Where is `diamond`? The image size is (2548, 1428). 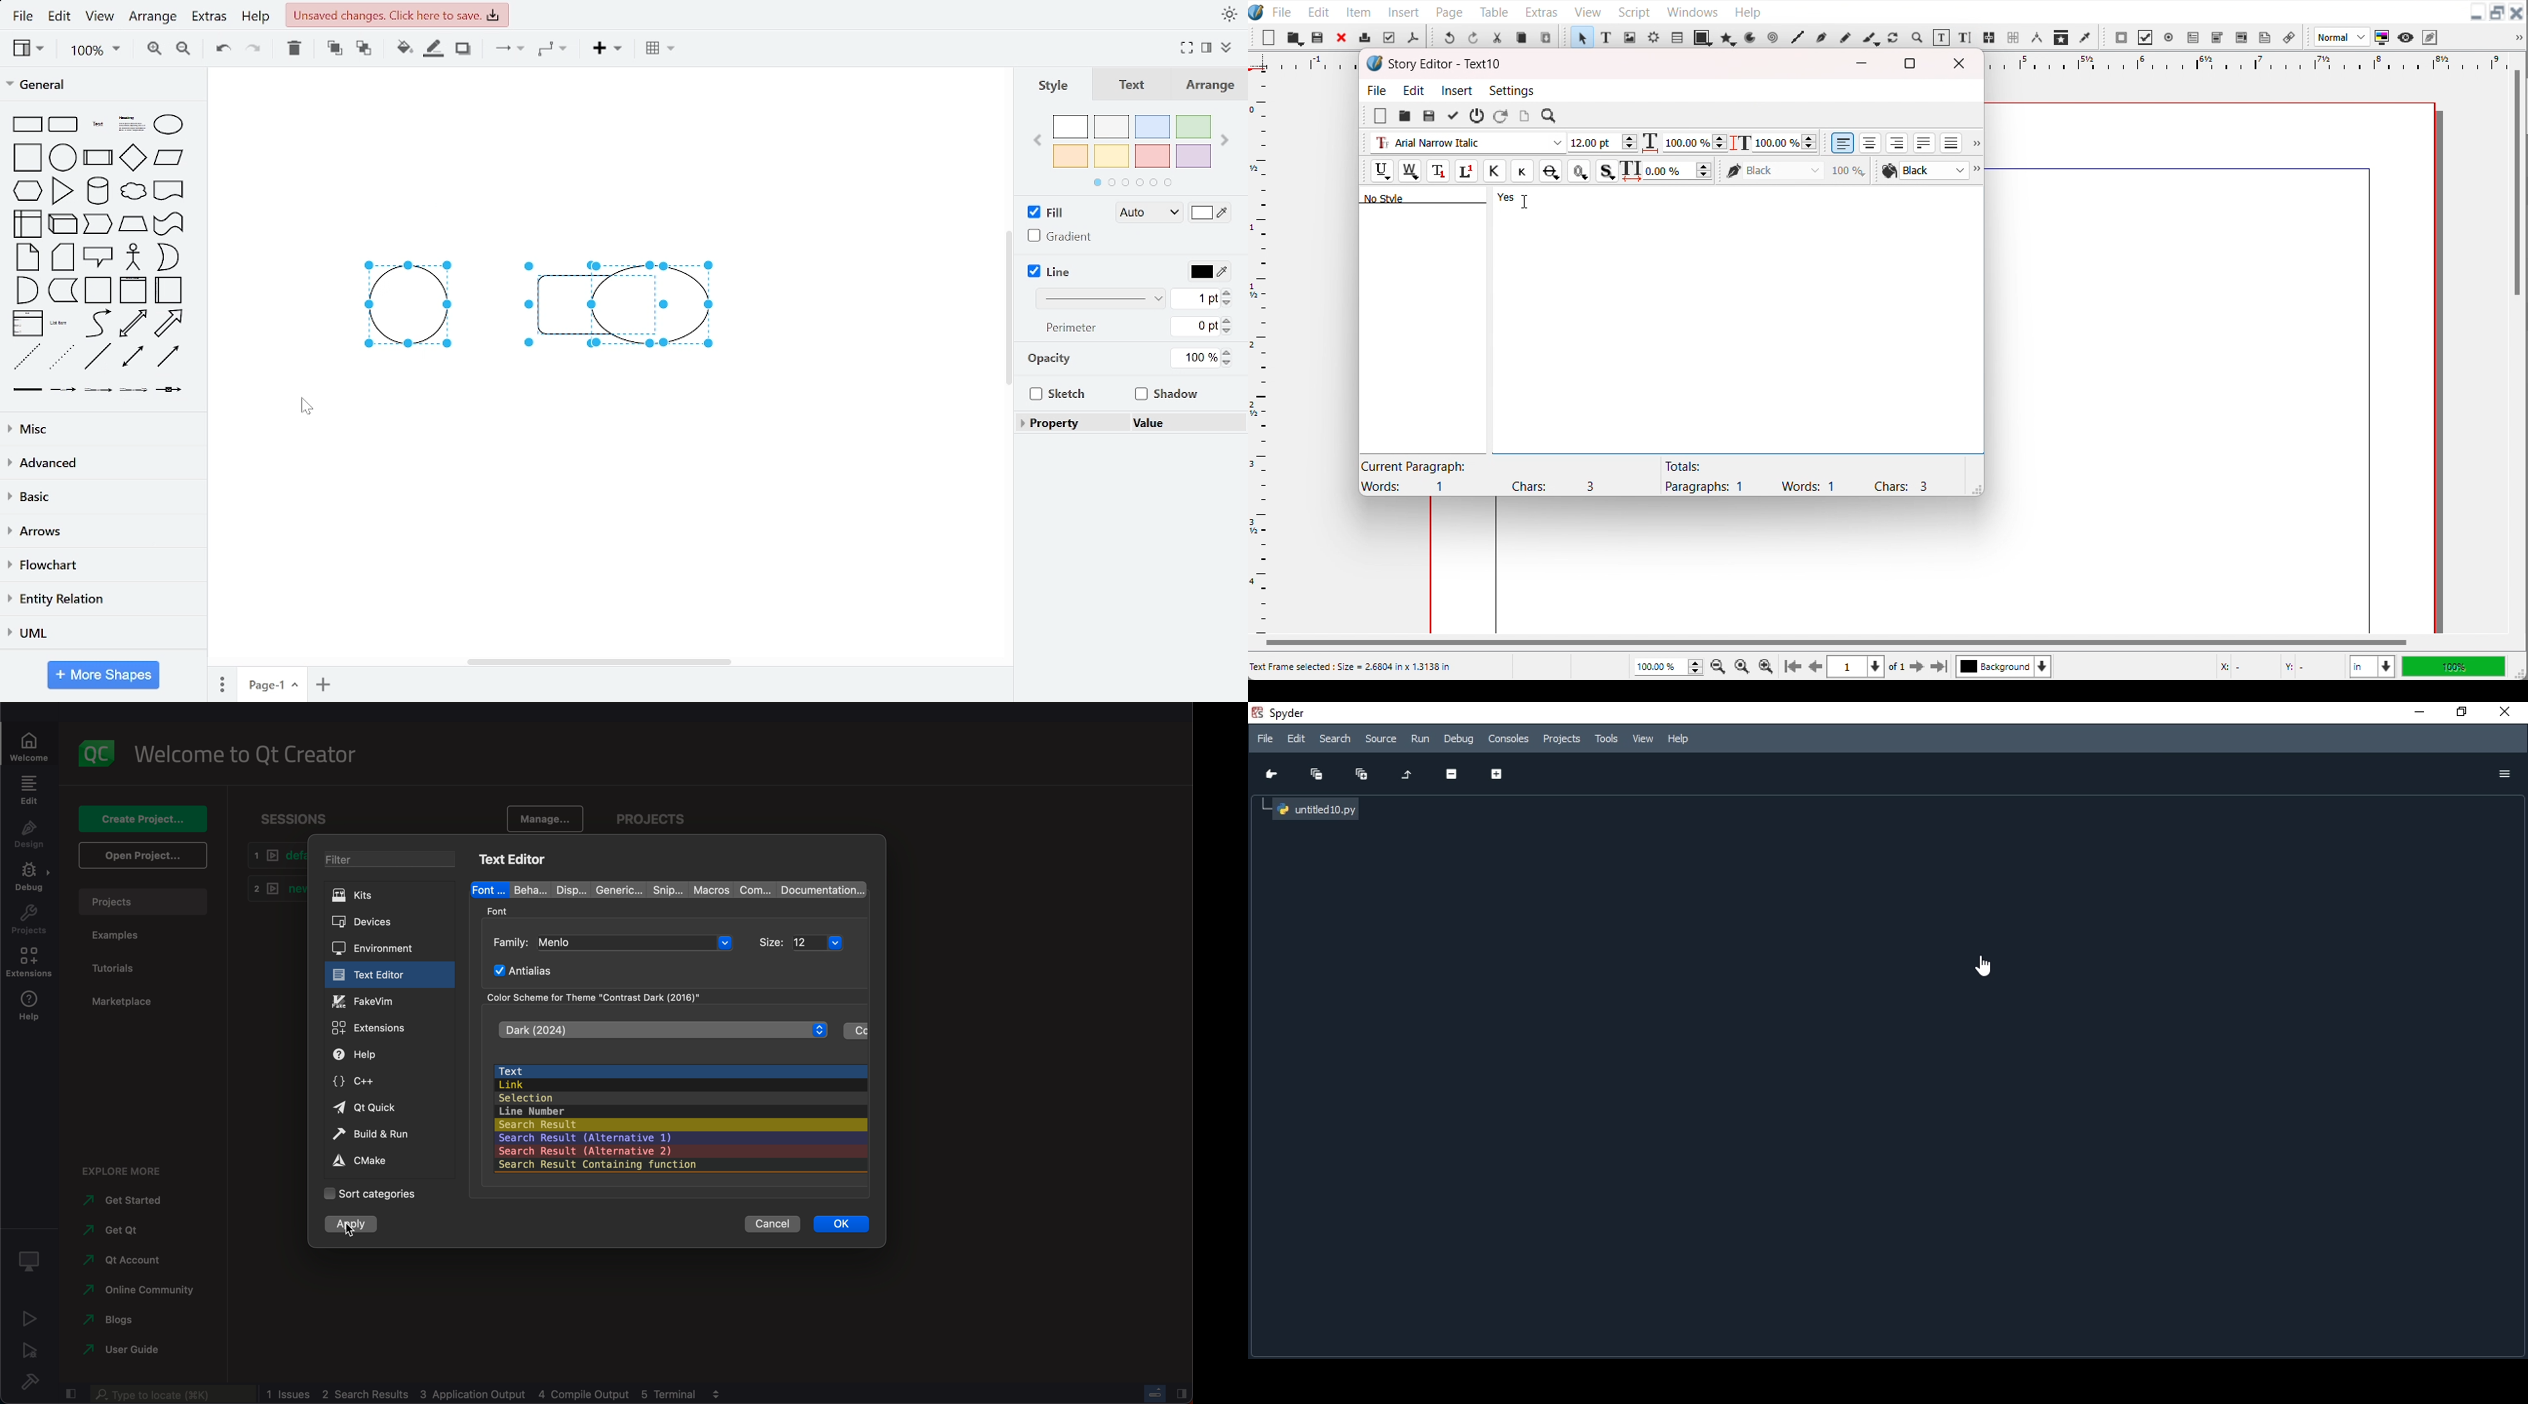
diamond is located at coordinates (134, 158).